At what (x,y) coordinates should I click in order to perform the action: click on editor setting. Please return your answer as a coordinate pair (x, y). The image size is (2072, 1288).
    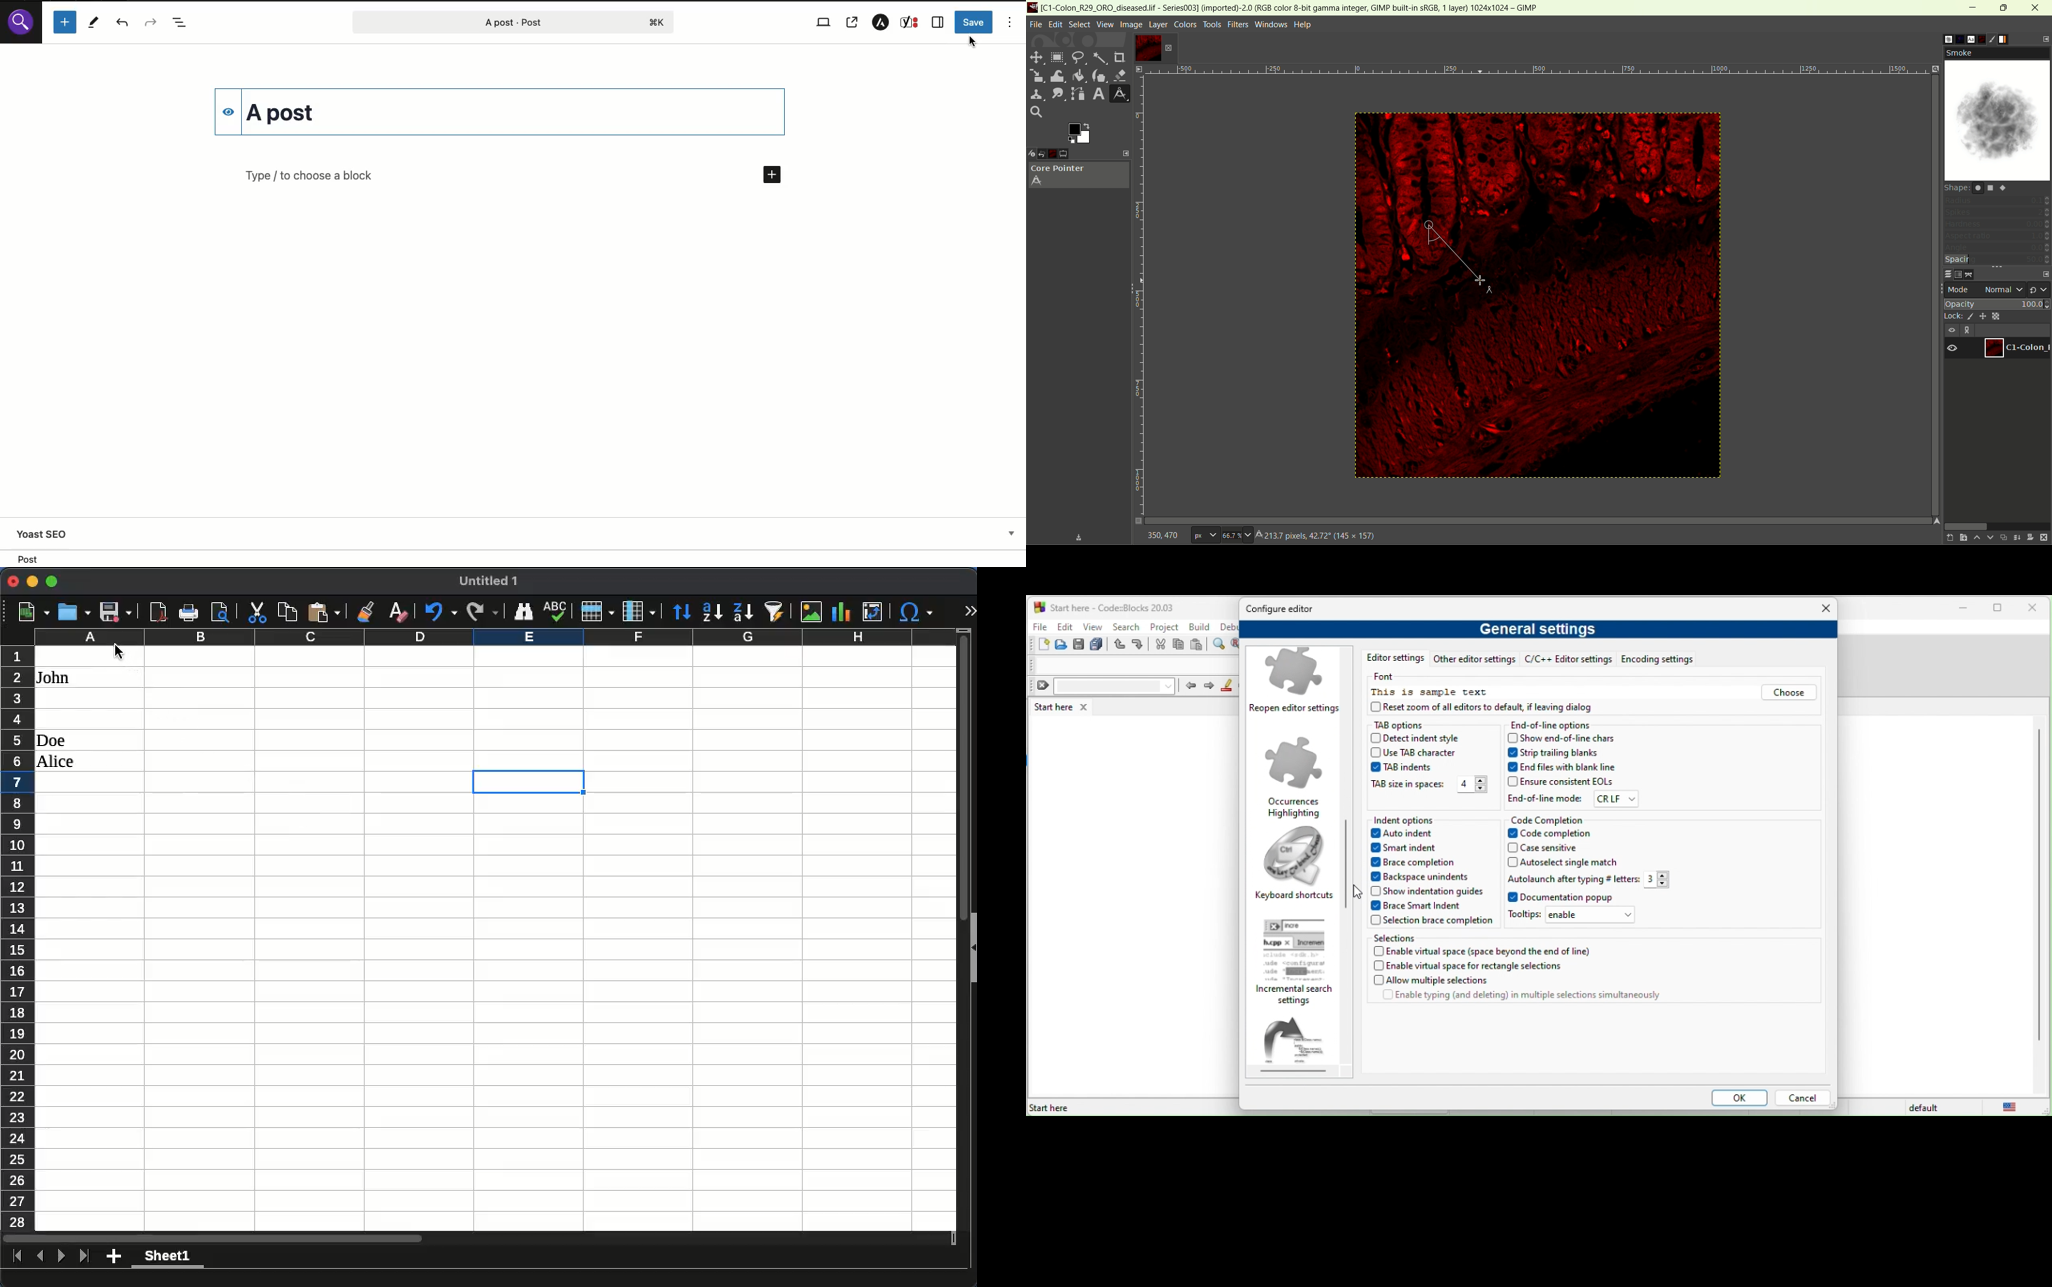
    Looking at the image, I should click on (1392, 659).